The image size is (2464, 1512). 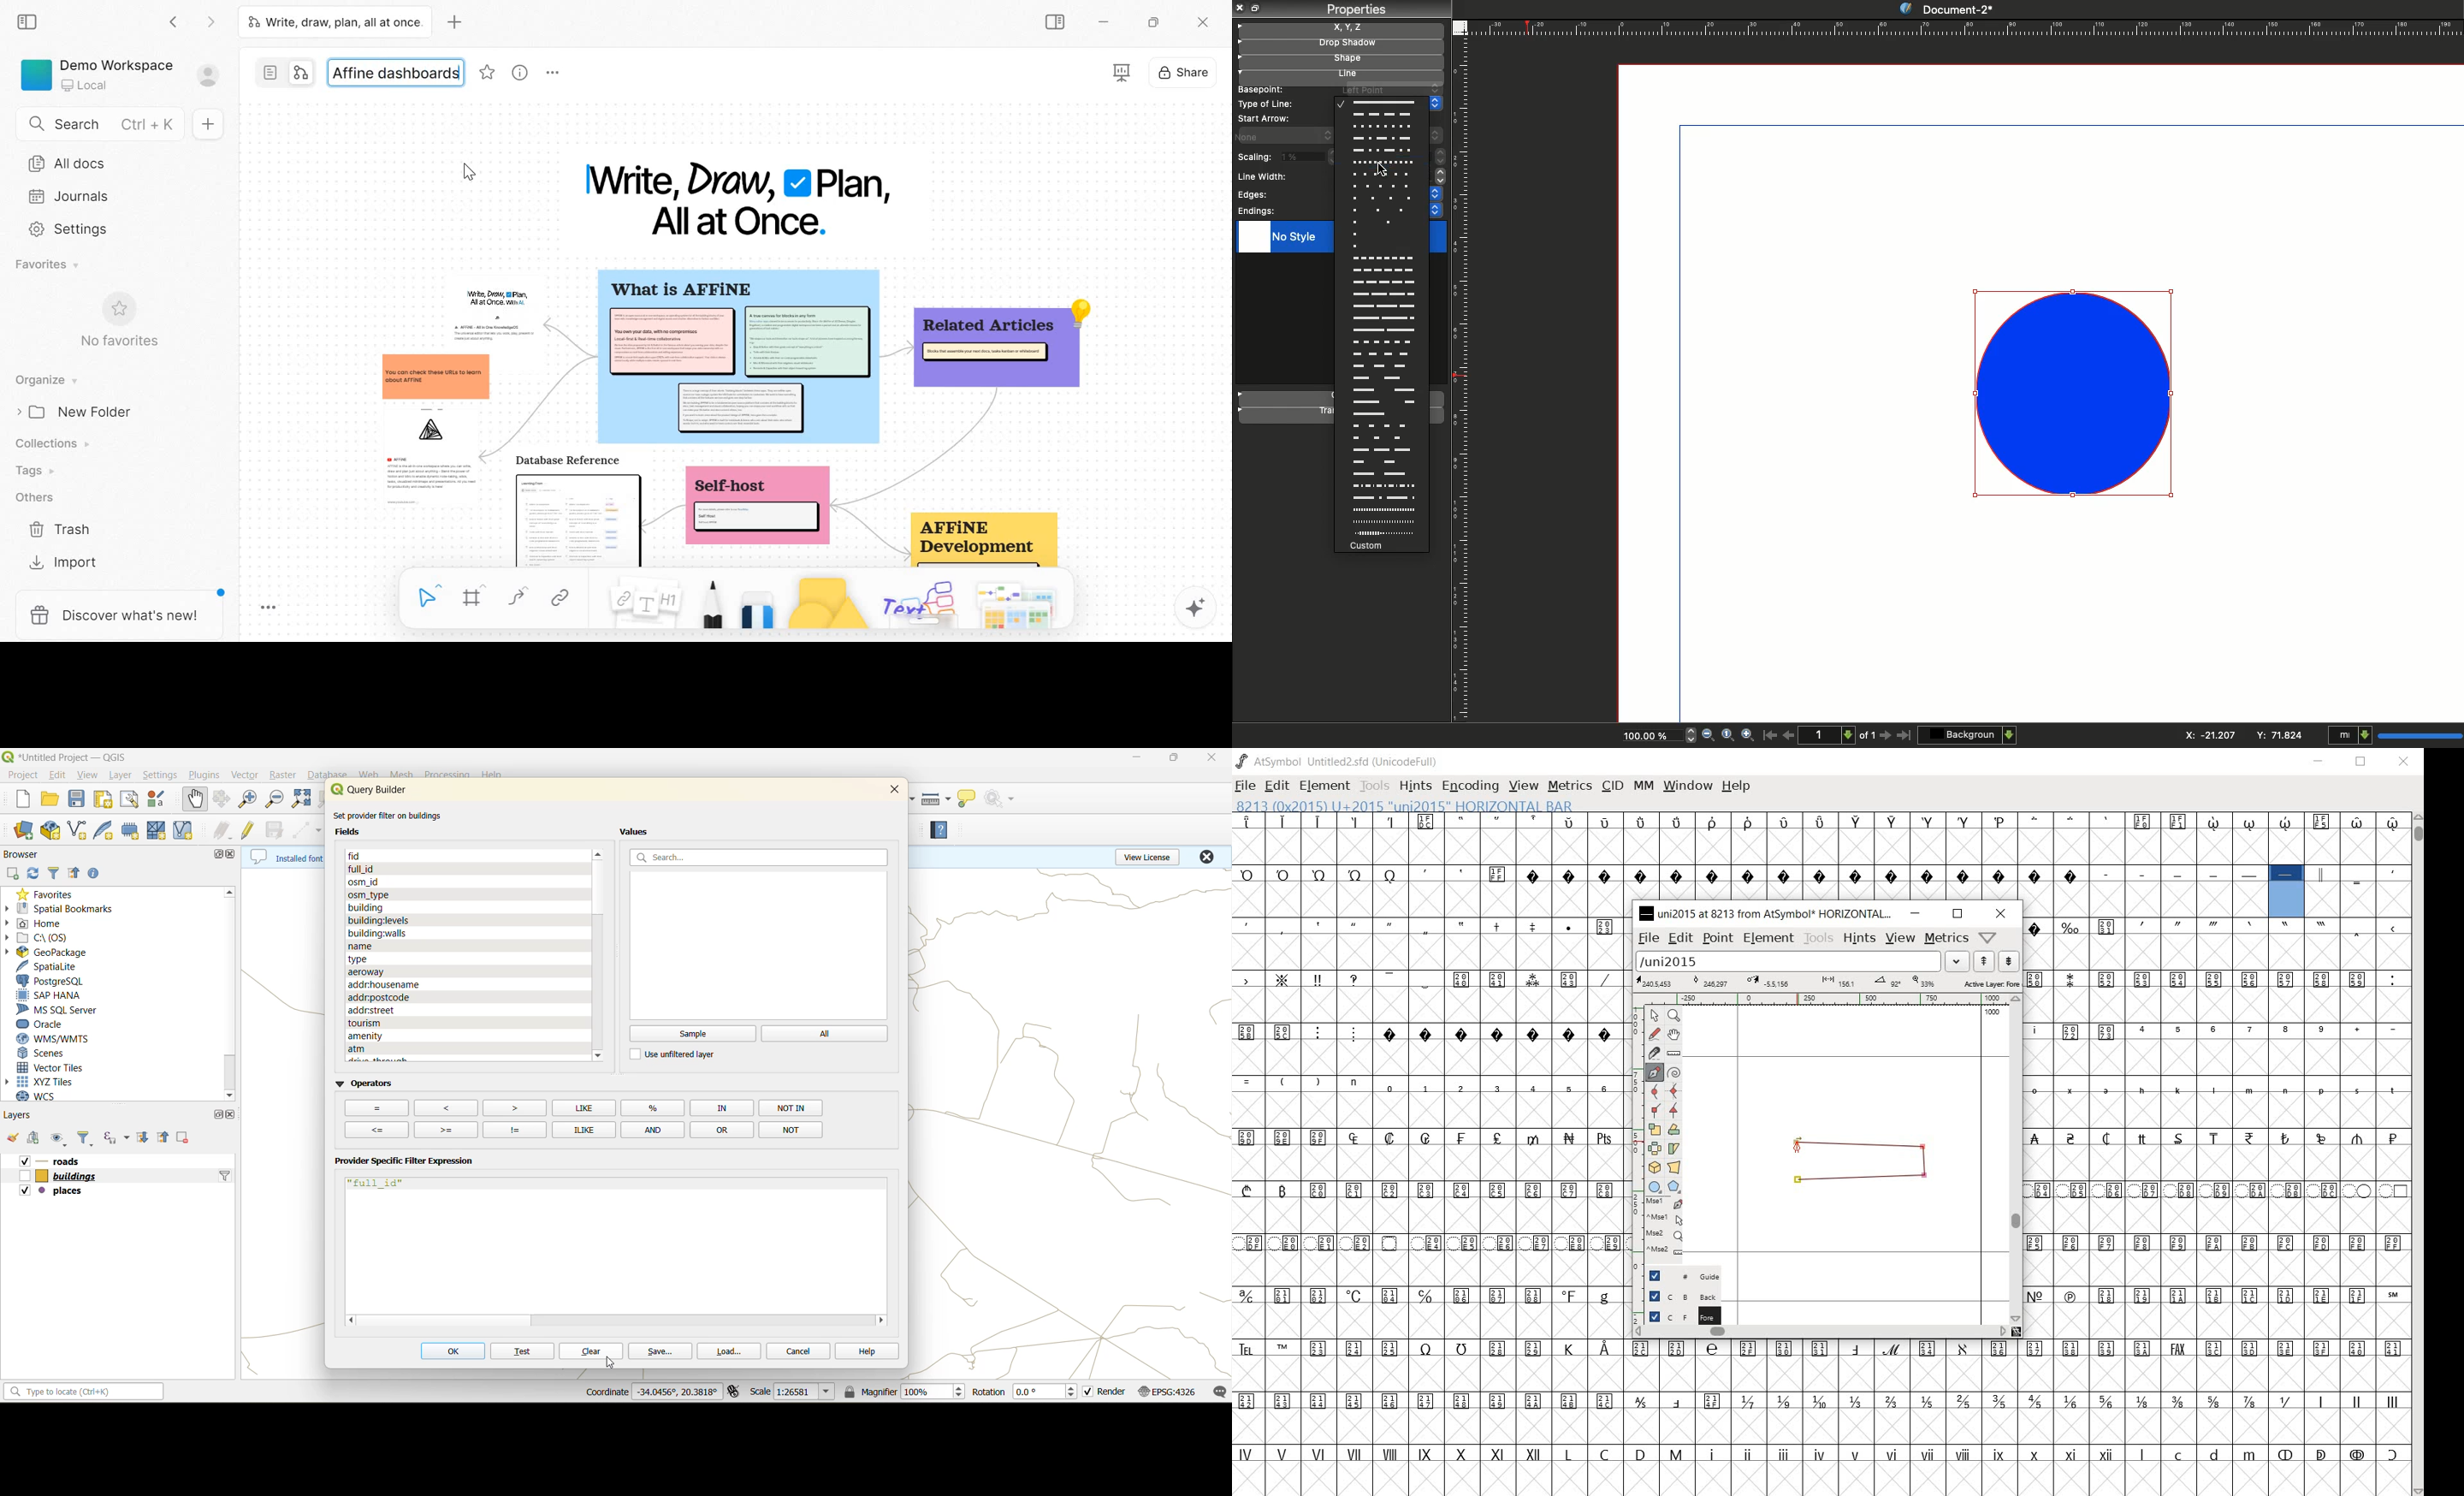 I want to click on line option, so click(x=1381, y=425).